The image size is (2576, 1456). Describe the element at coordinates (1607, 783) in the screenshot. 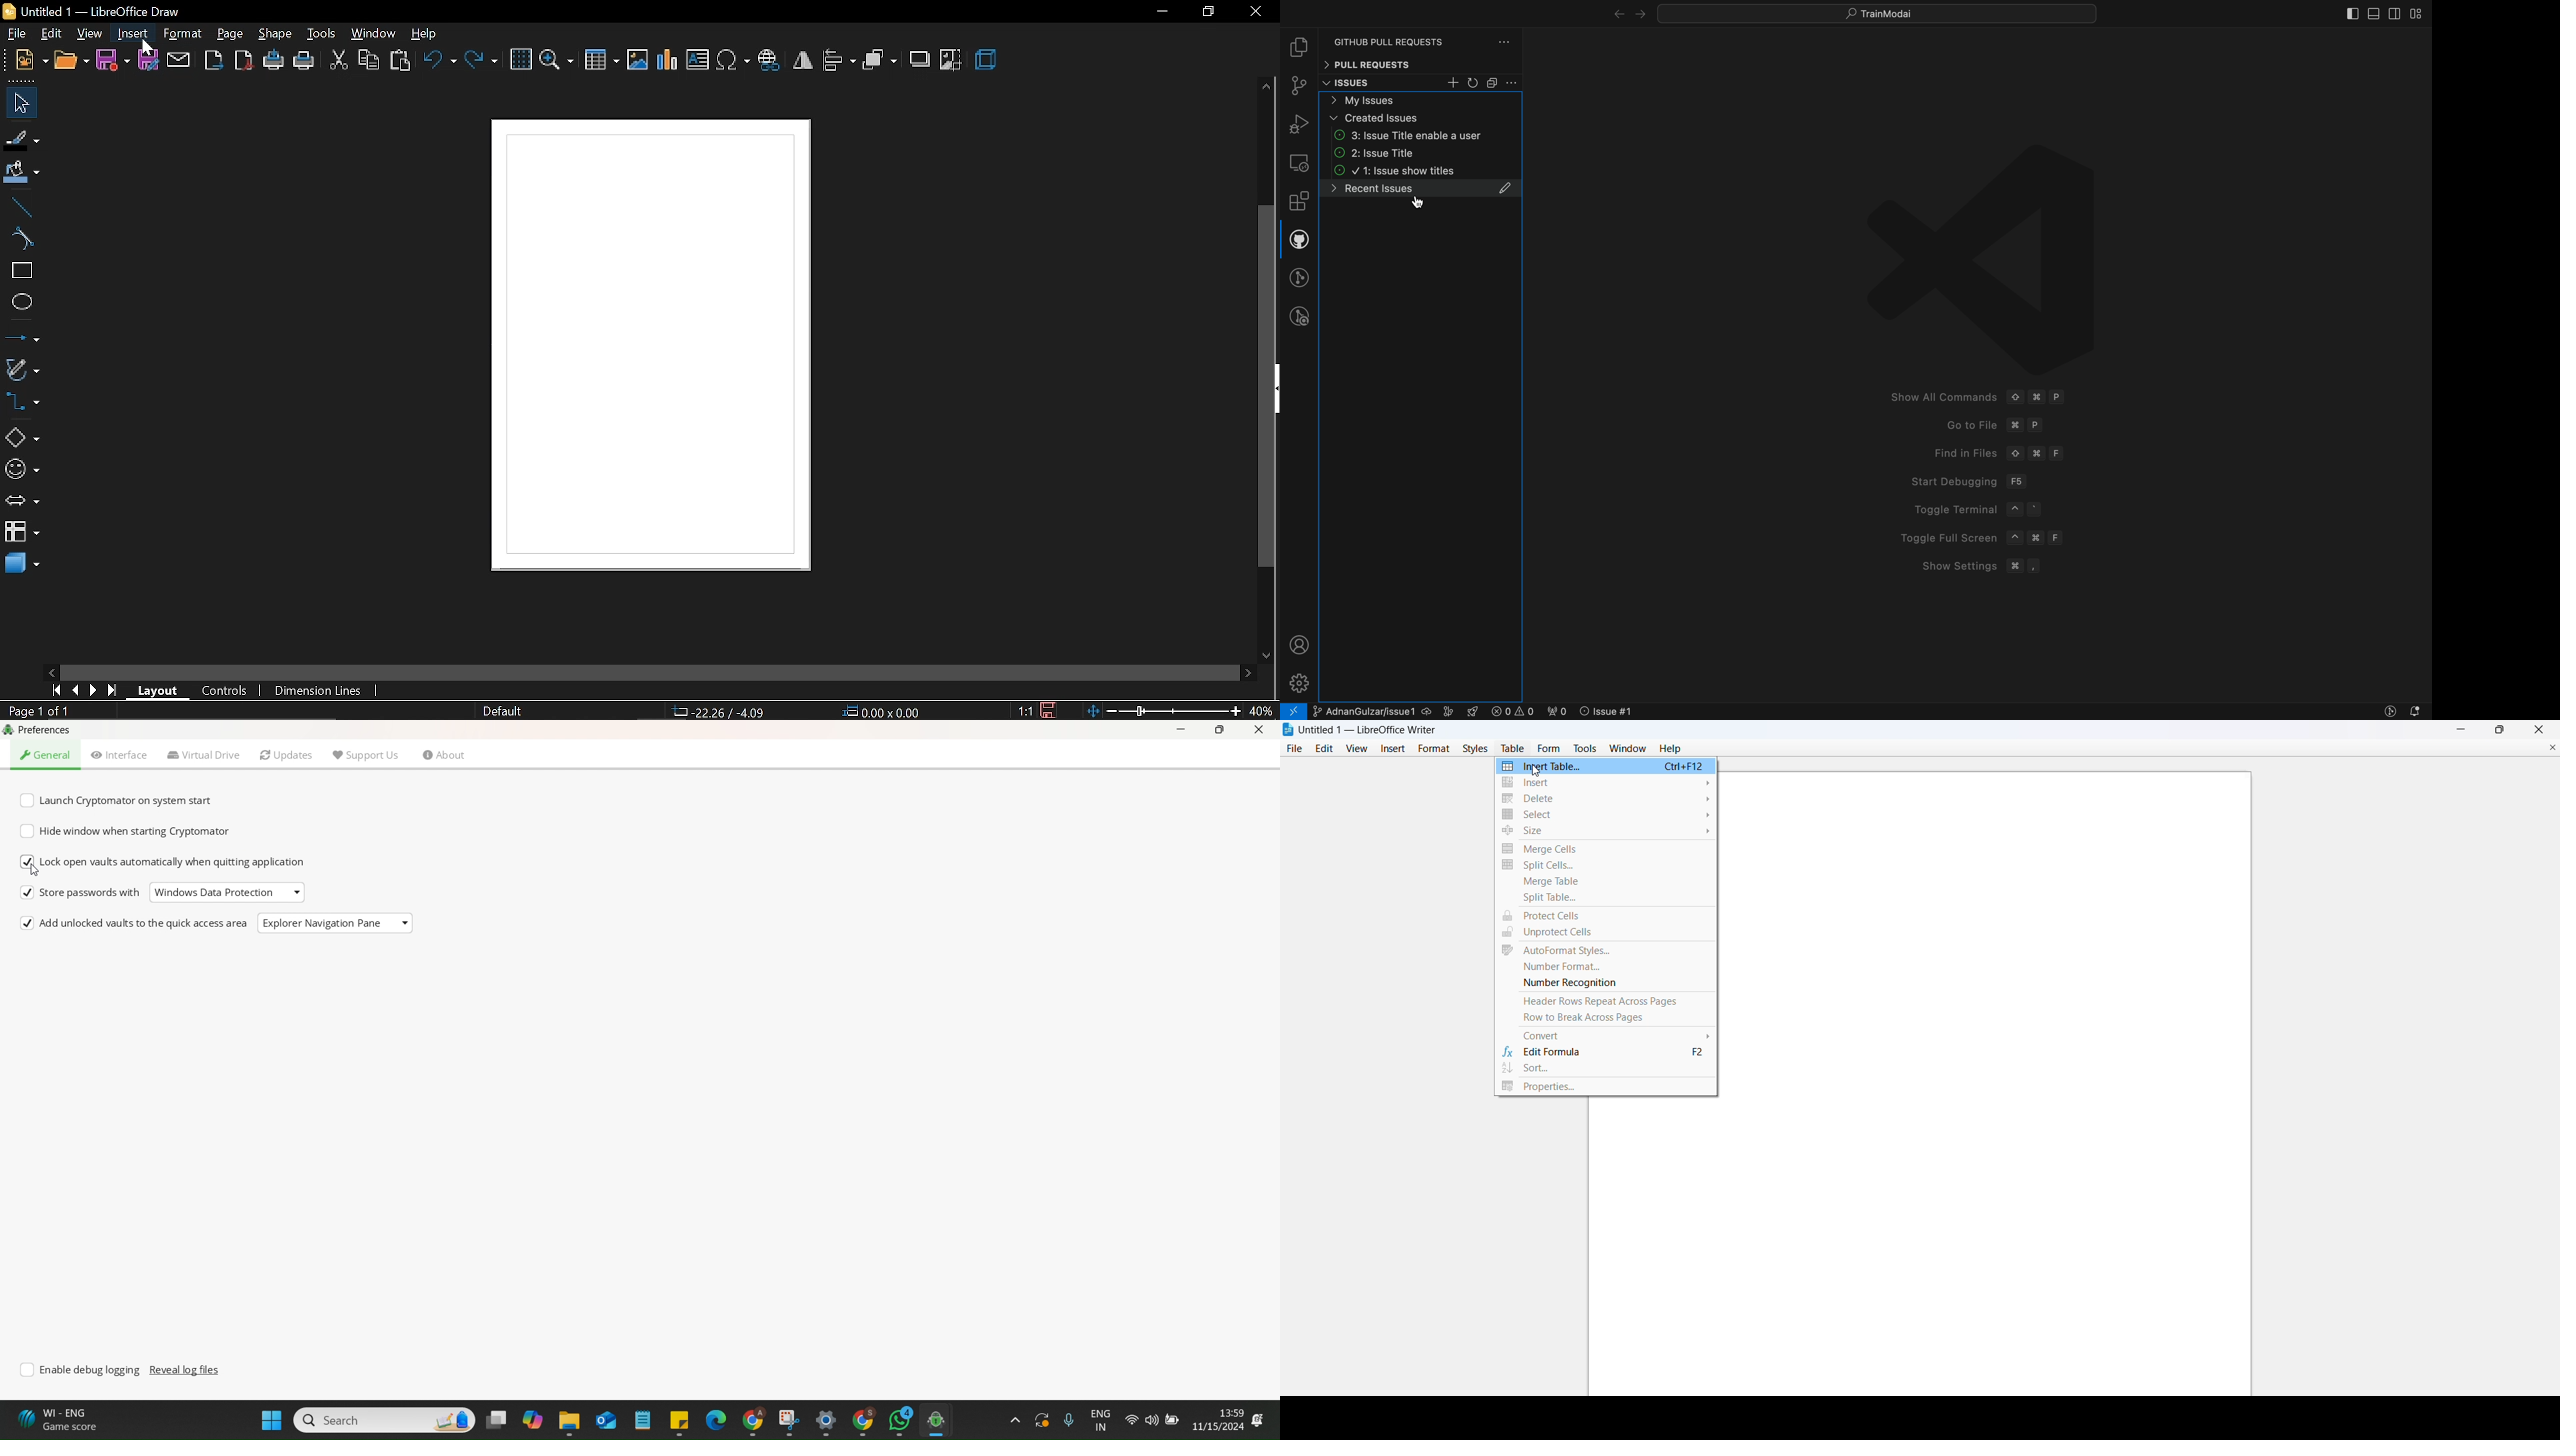

I see `insert` at that location.